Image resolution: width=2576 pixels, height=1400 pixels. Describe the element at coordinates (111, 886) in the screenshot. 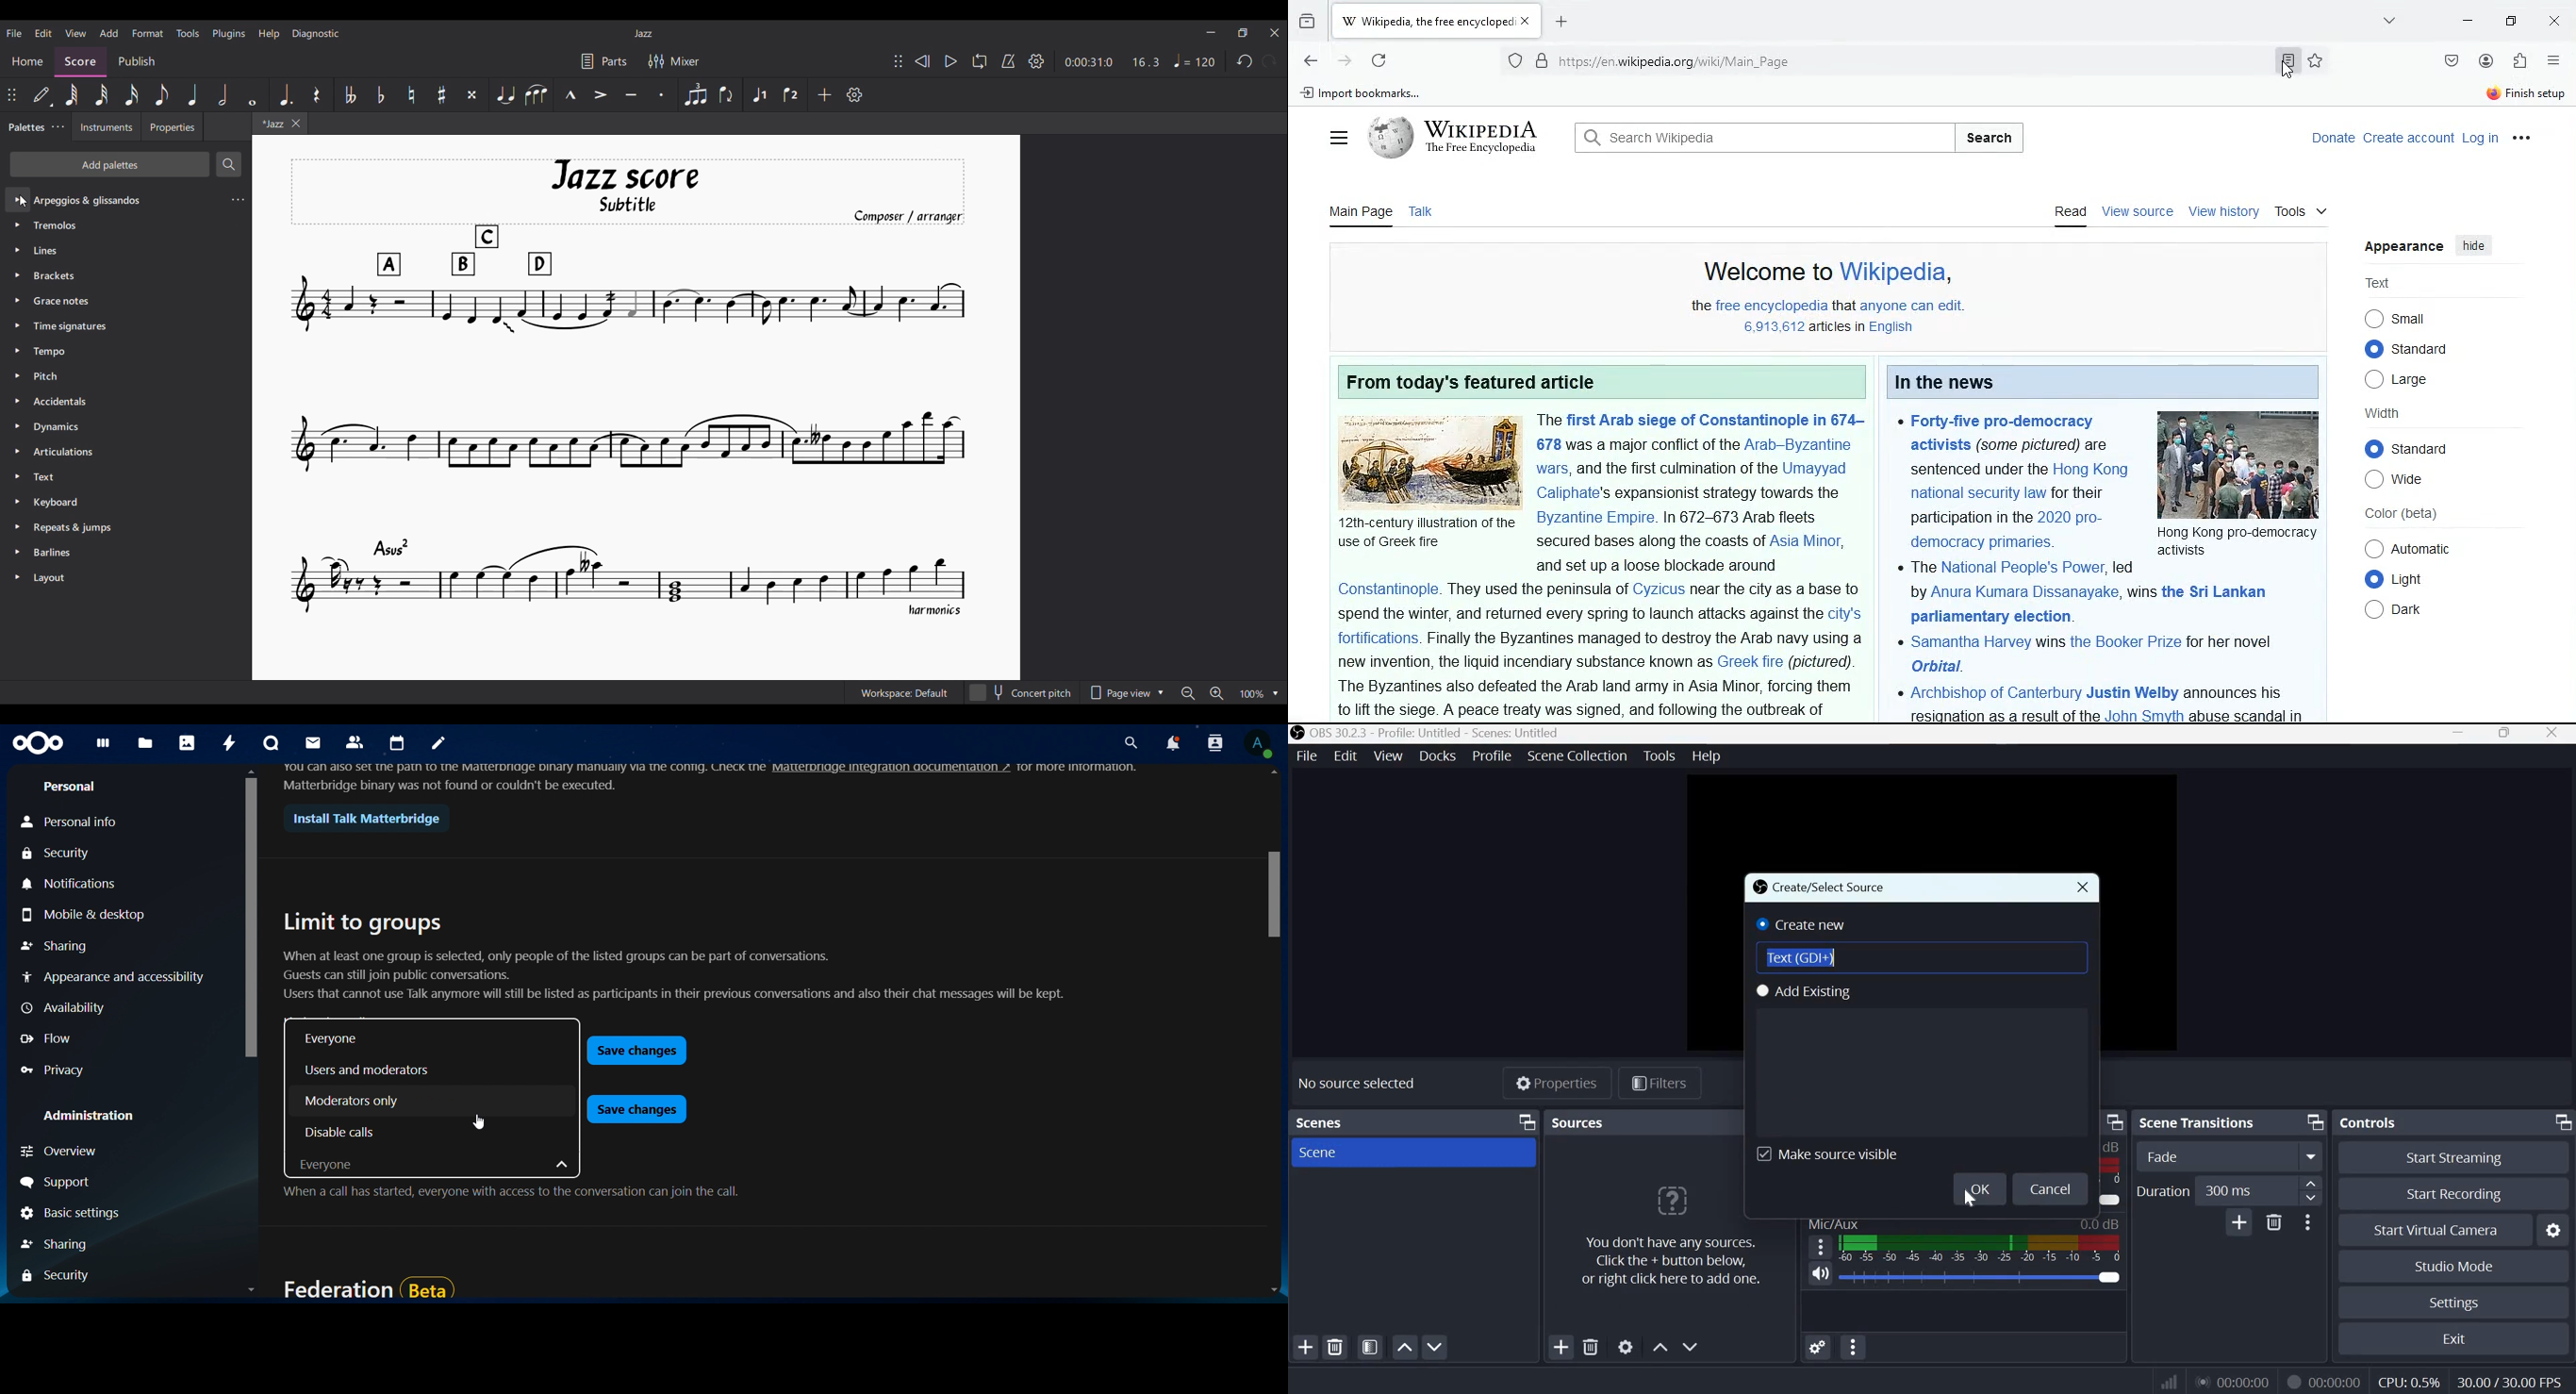

I see `Notifications` at that location.